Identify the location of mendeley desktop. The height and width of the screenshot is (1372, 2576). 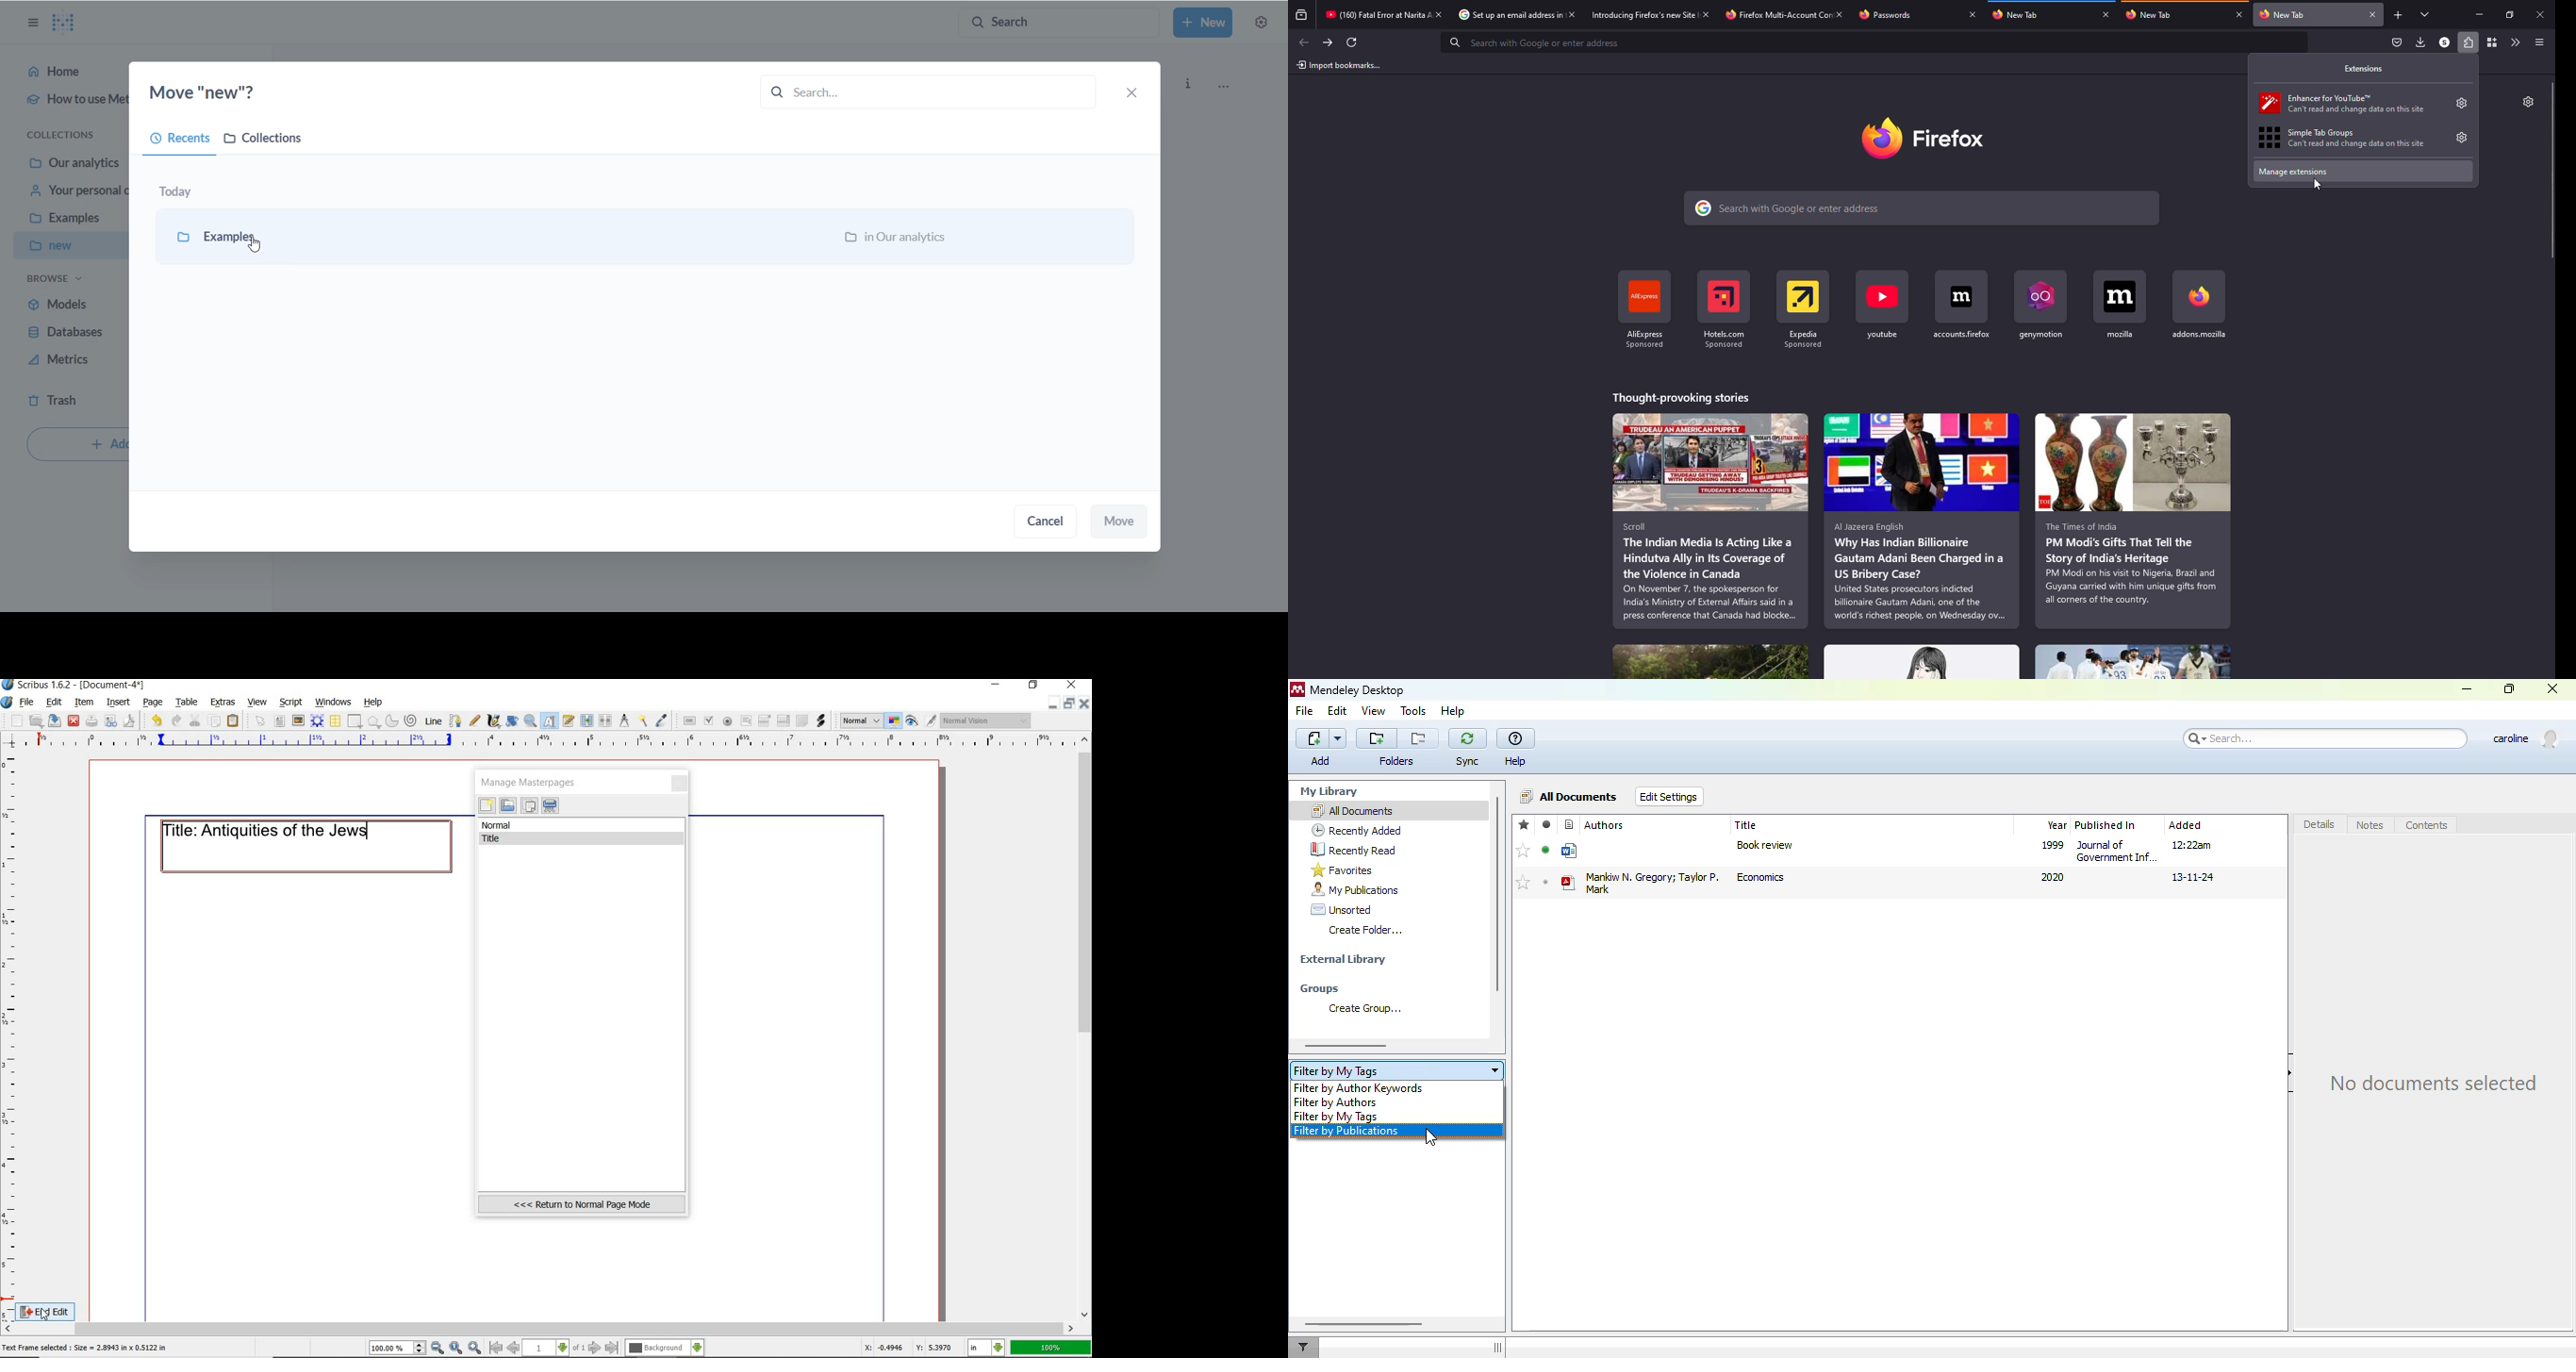
(1359, 689).